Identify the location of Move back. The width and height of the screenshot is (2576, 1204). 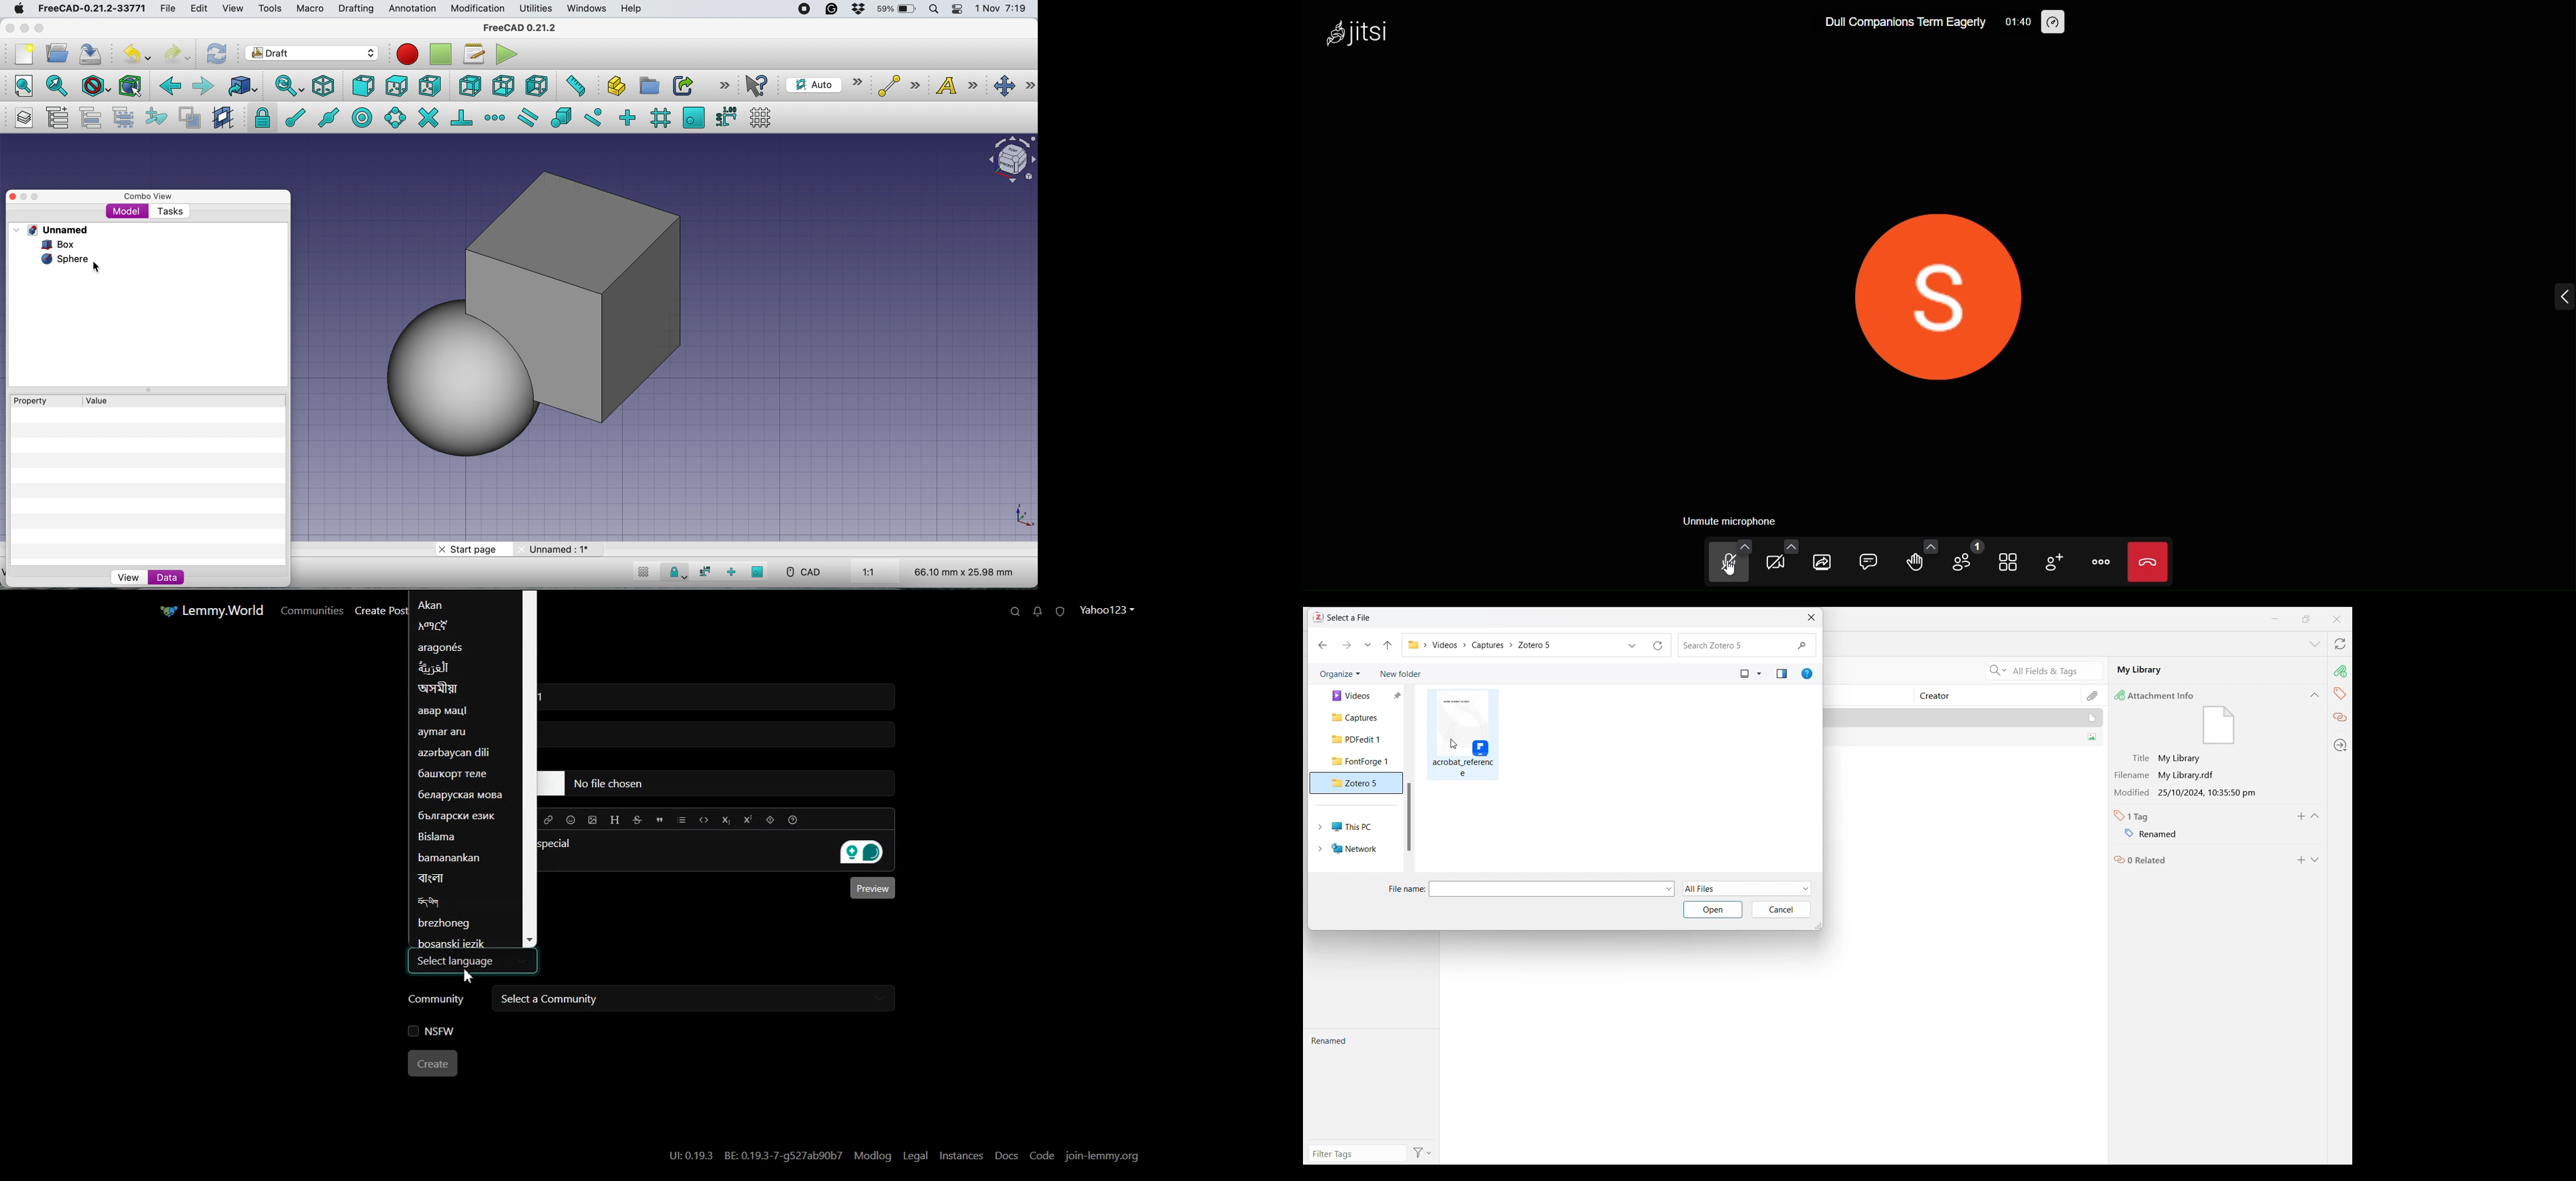
(1322, 645).